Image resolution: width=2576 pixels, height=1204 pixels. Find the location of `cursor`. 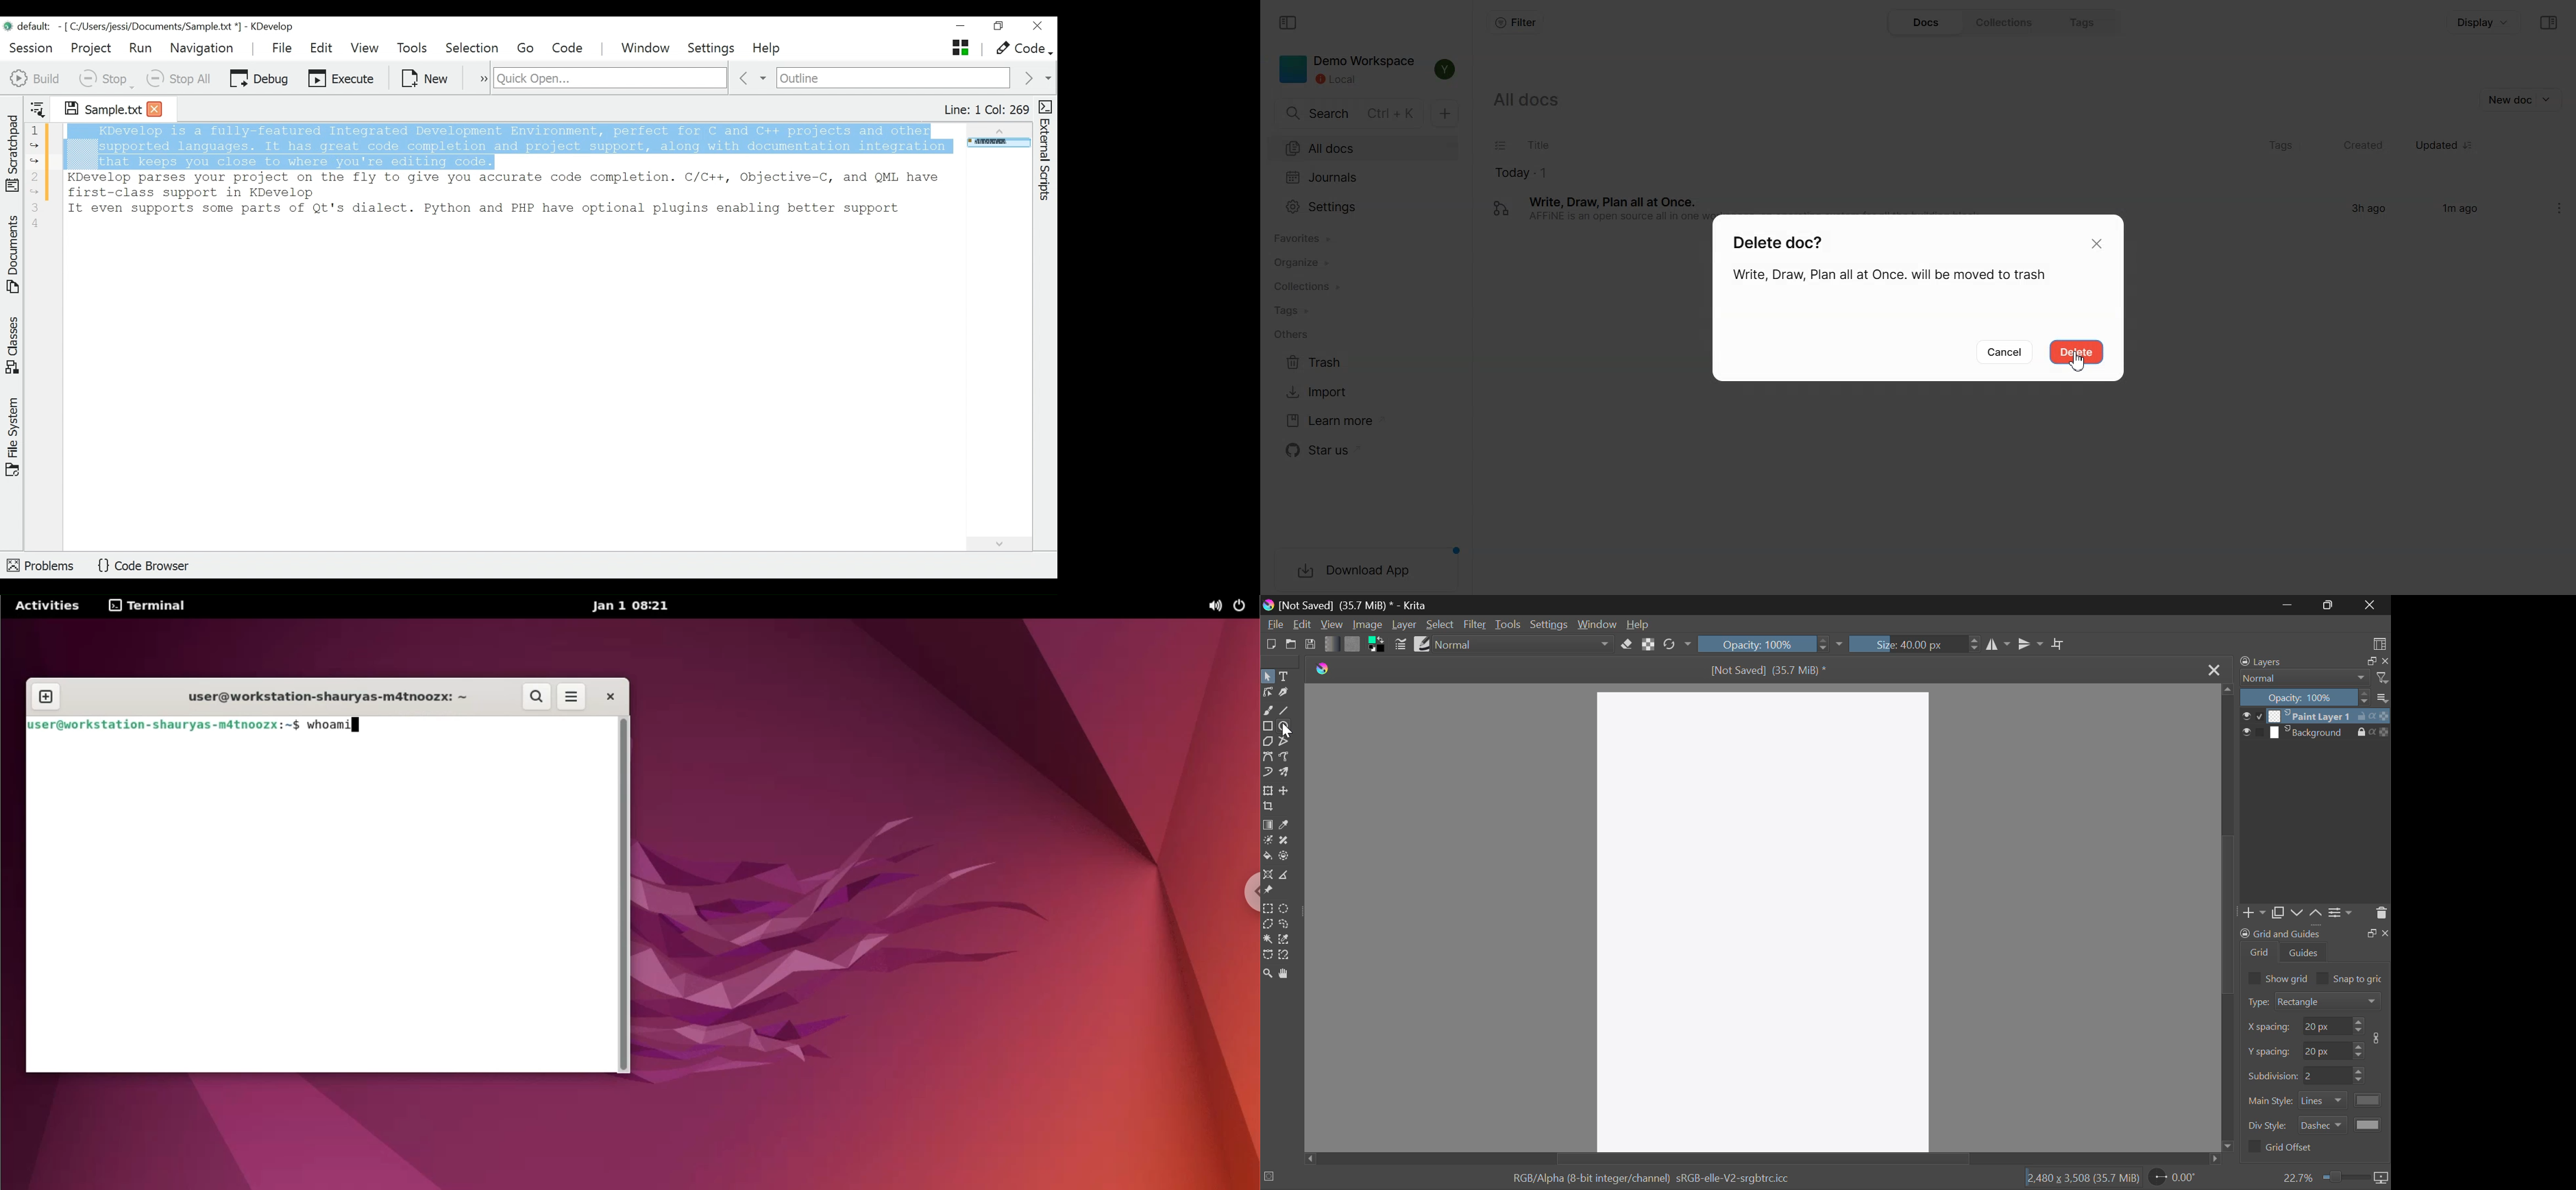

cursor is located at coordinates (1285, 729).